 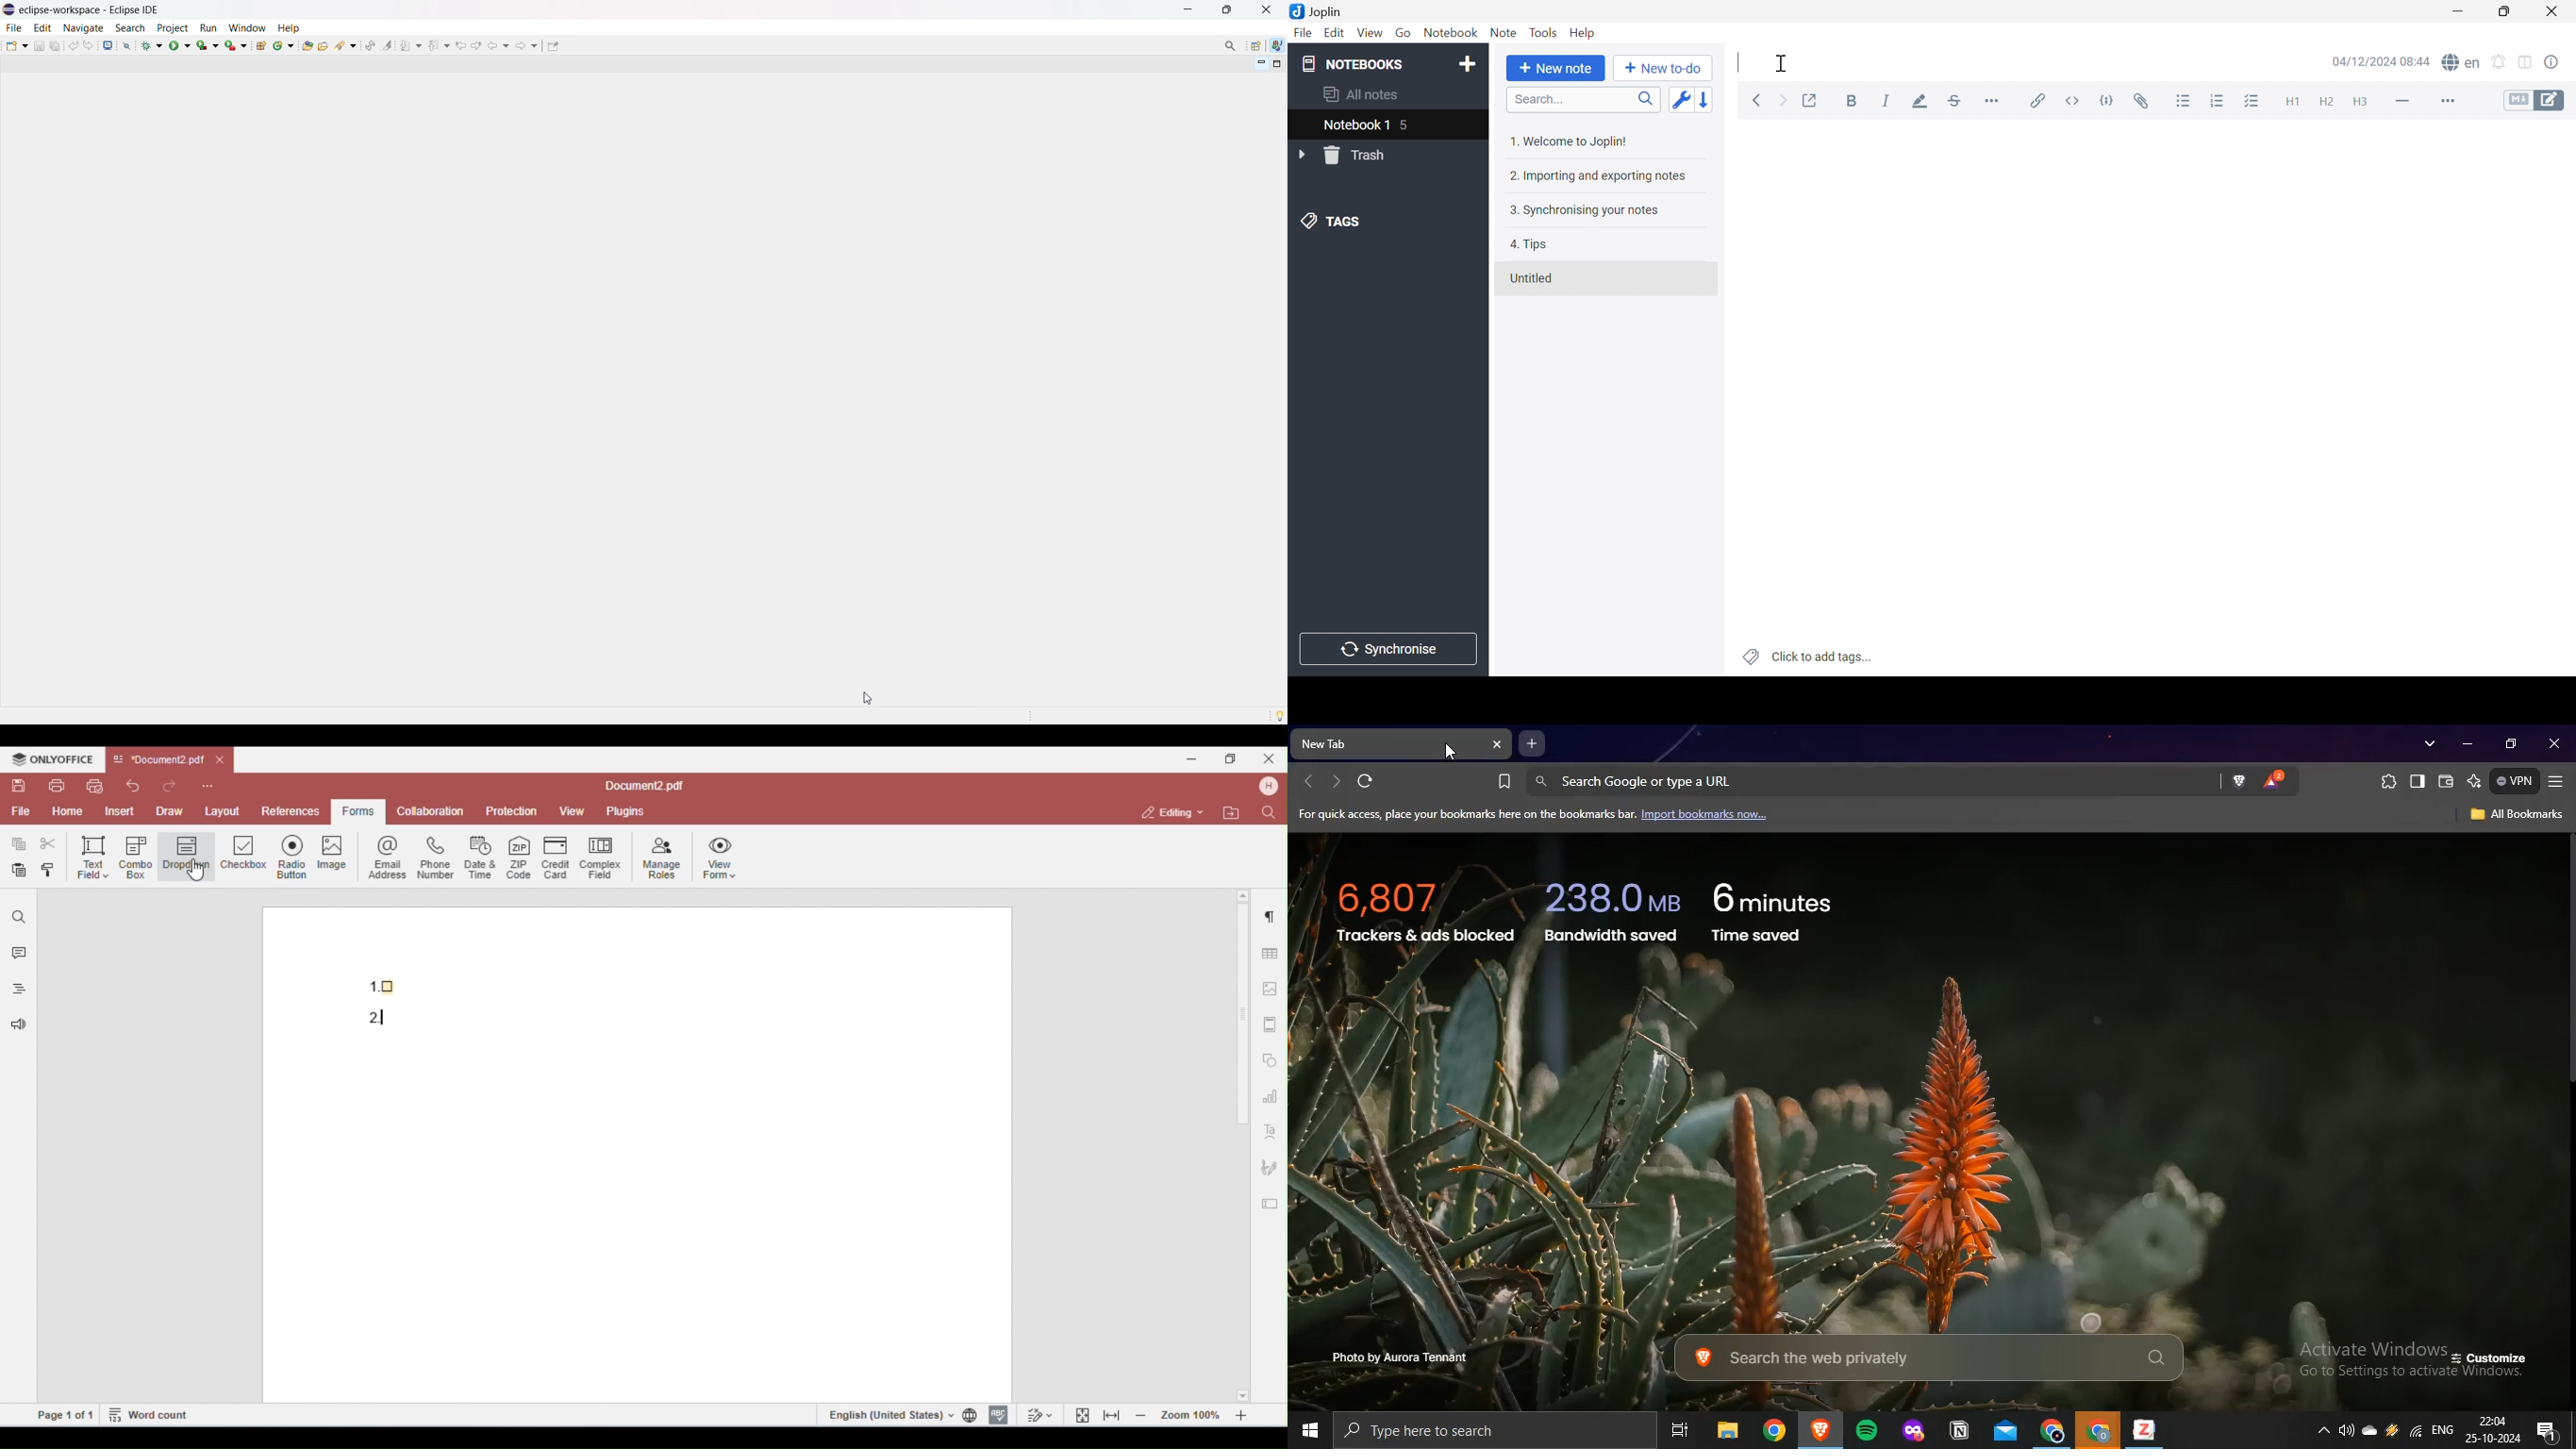 I want to click on 5, so click(x=1407, y=127).